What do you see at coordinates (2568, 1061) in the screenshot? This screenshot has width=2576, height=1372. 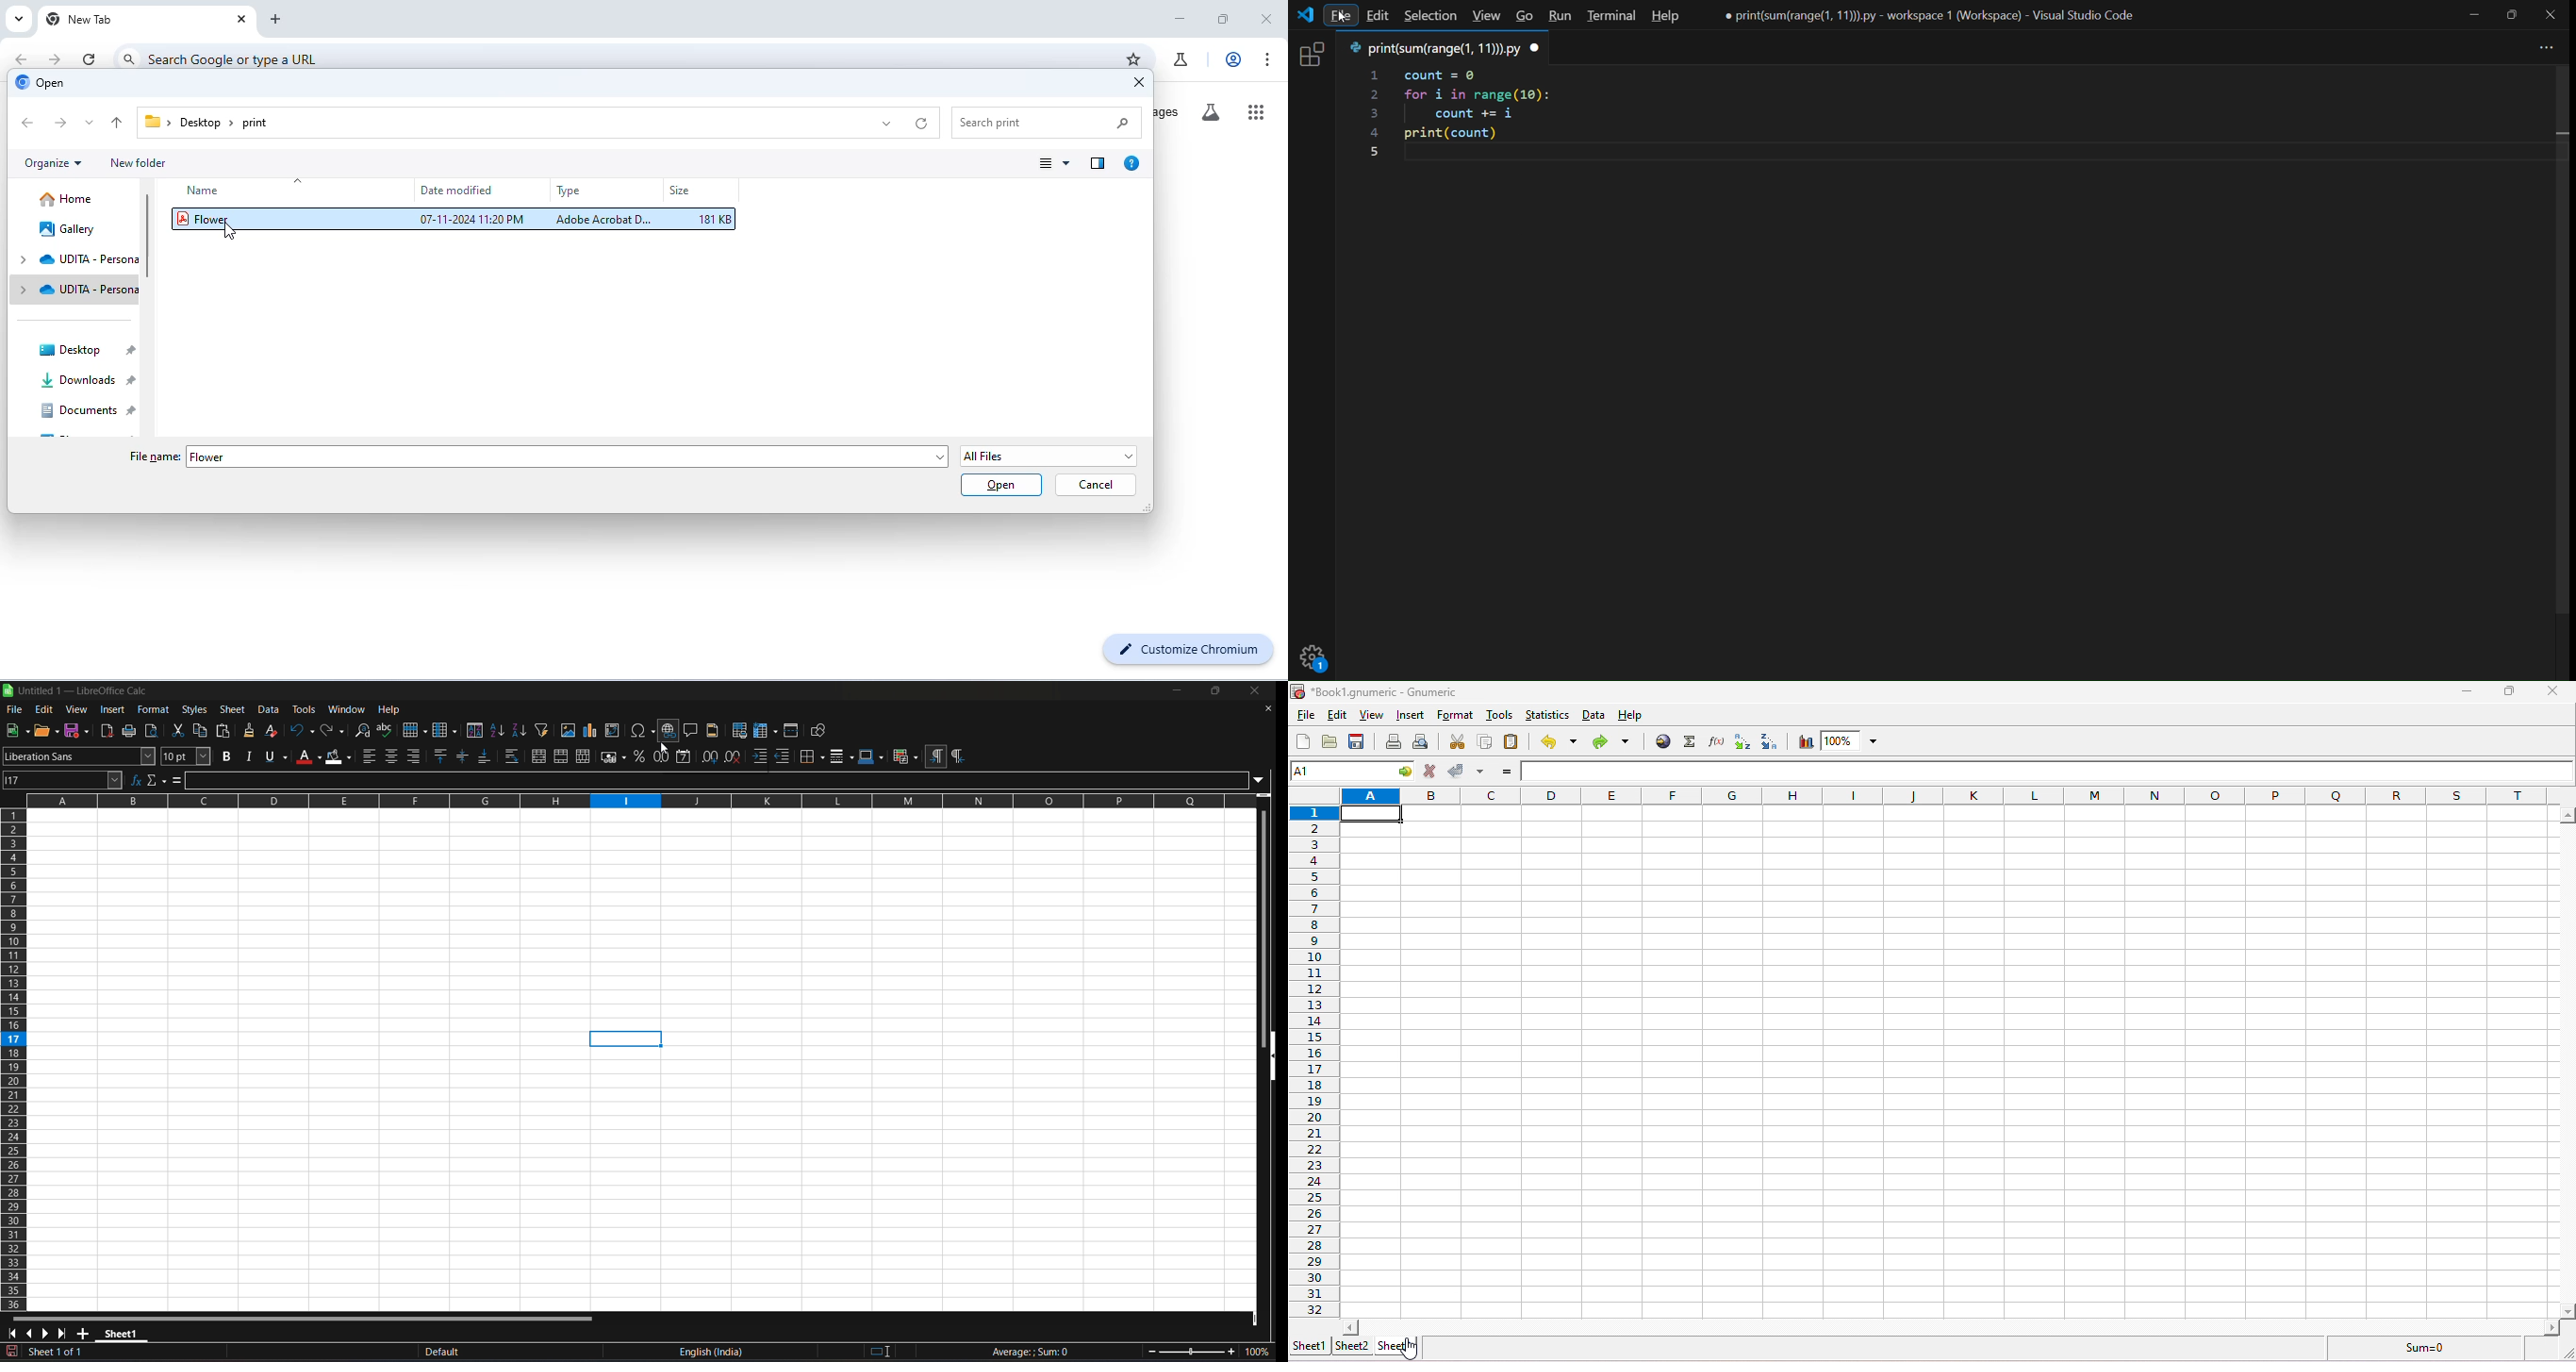 I see `scroll bar` at bounding box center [2568, 1061].